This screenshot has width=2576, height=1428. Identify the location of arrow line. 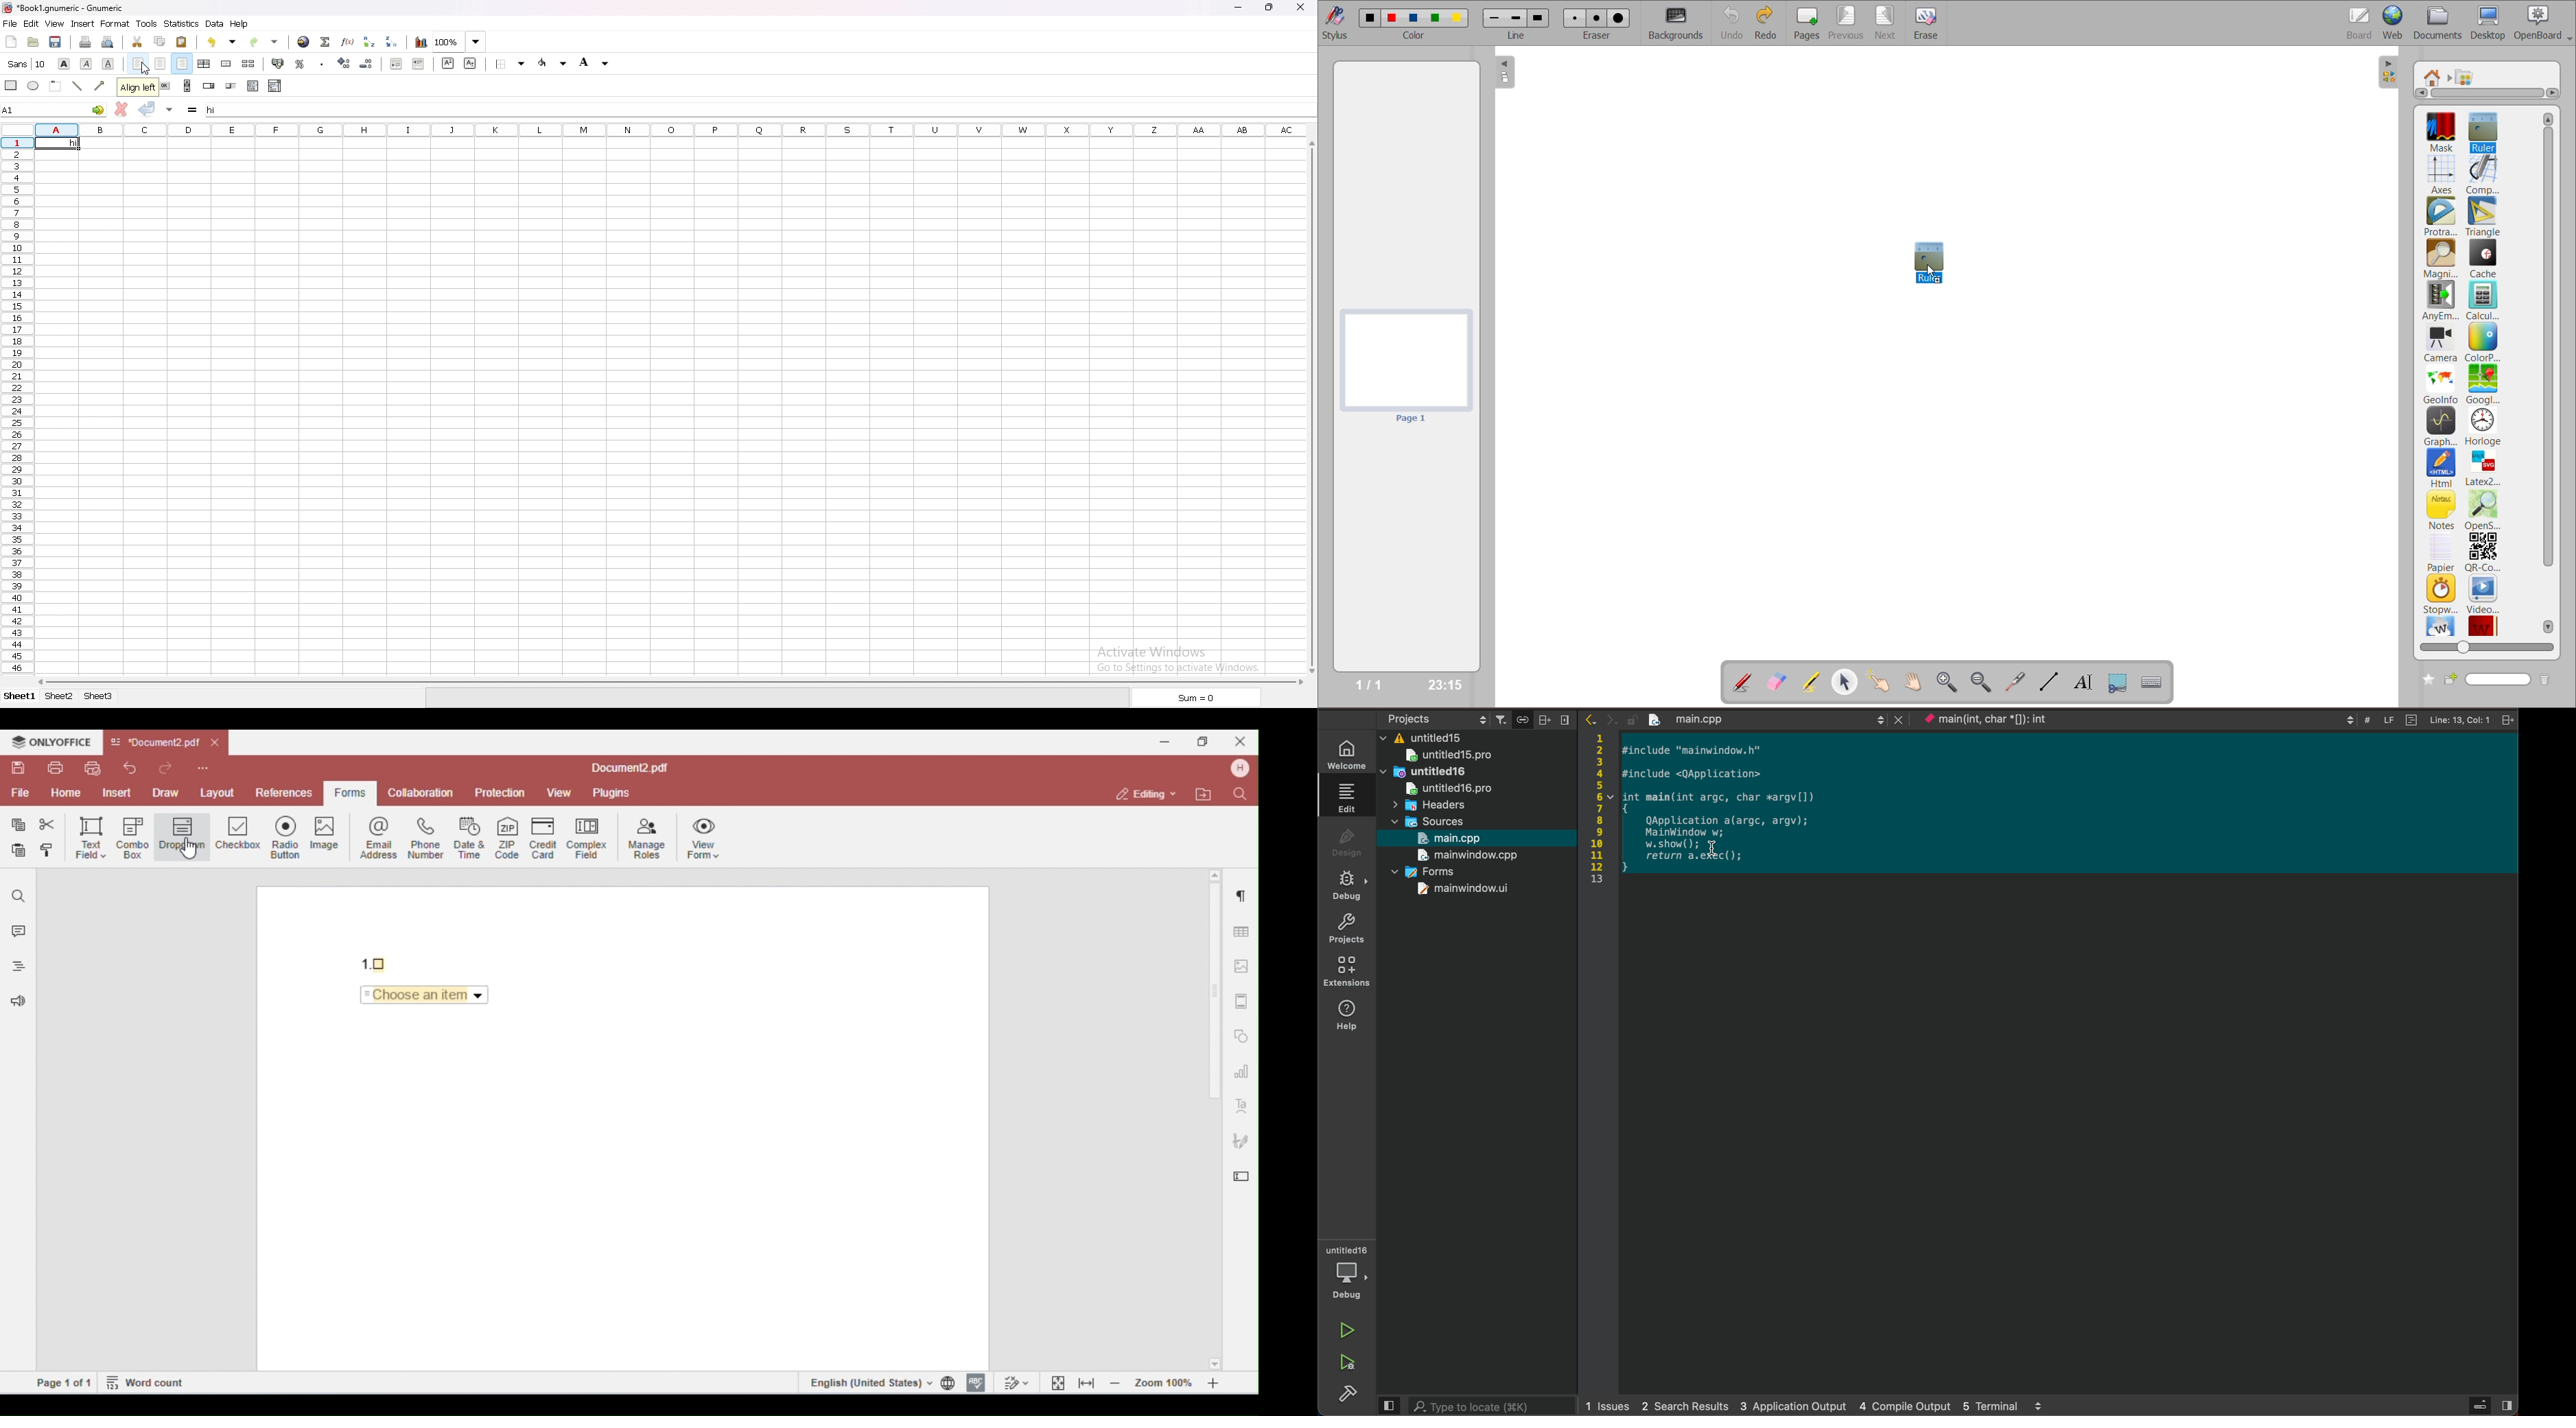
(101, 86).